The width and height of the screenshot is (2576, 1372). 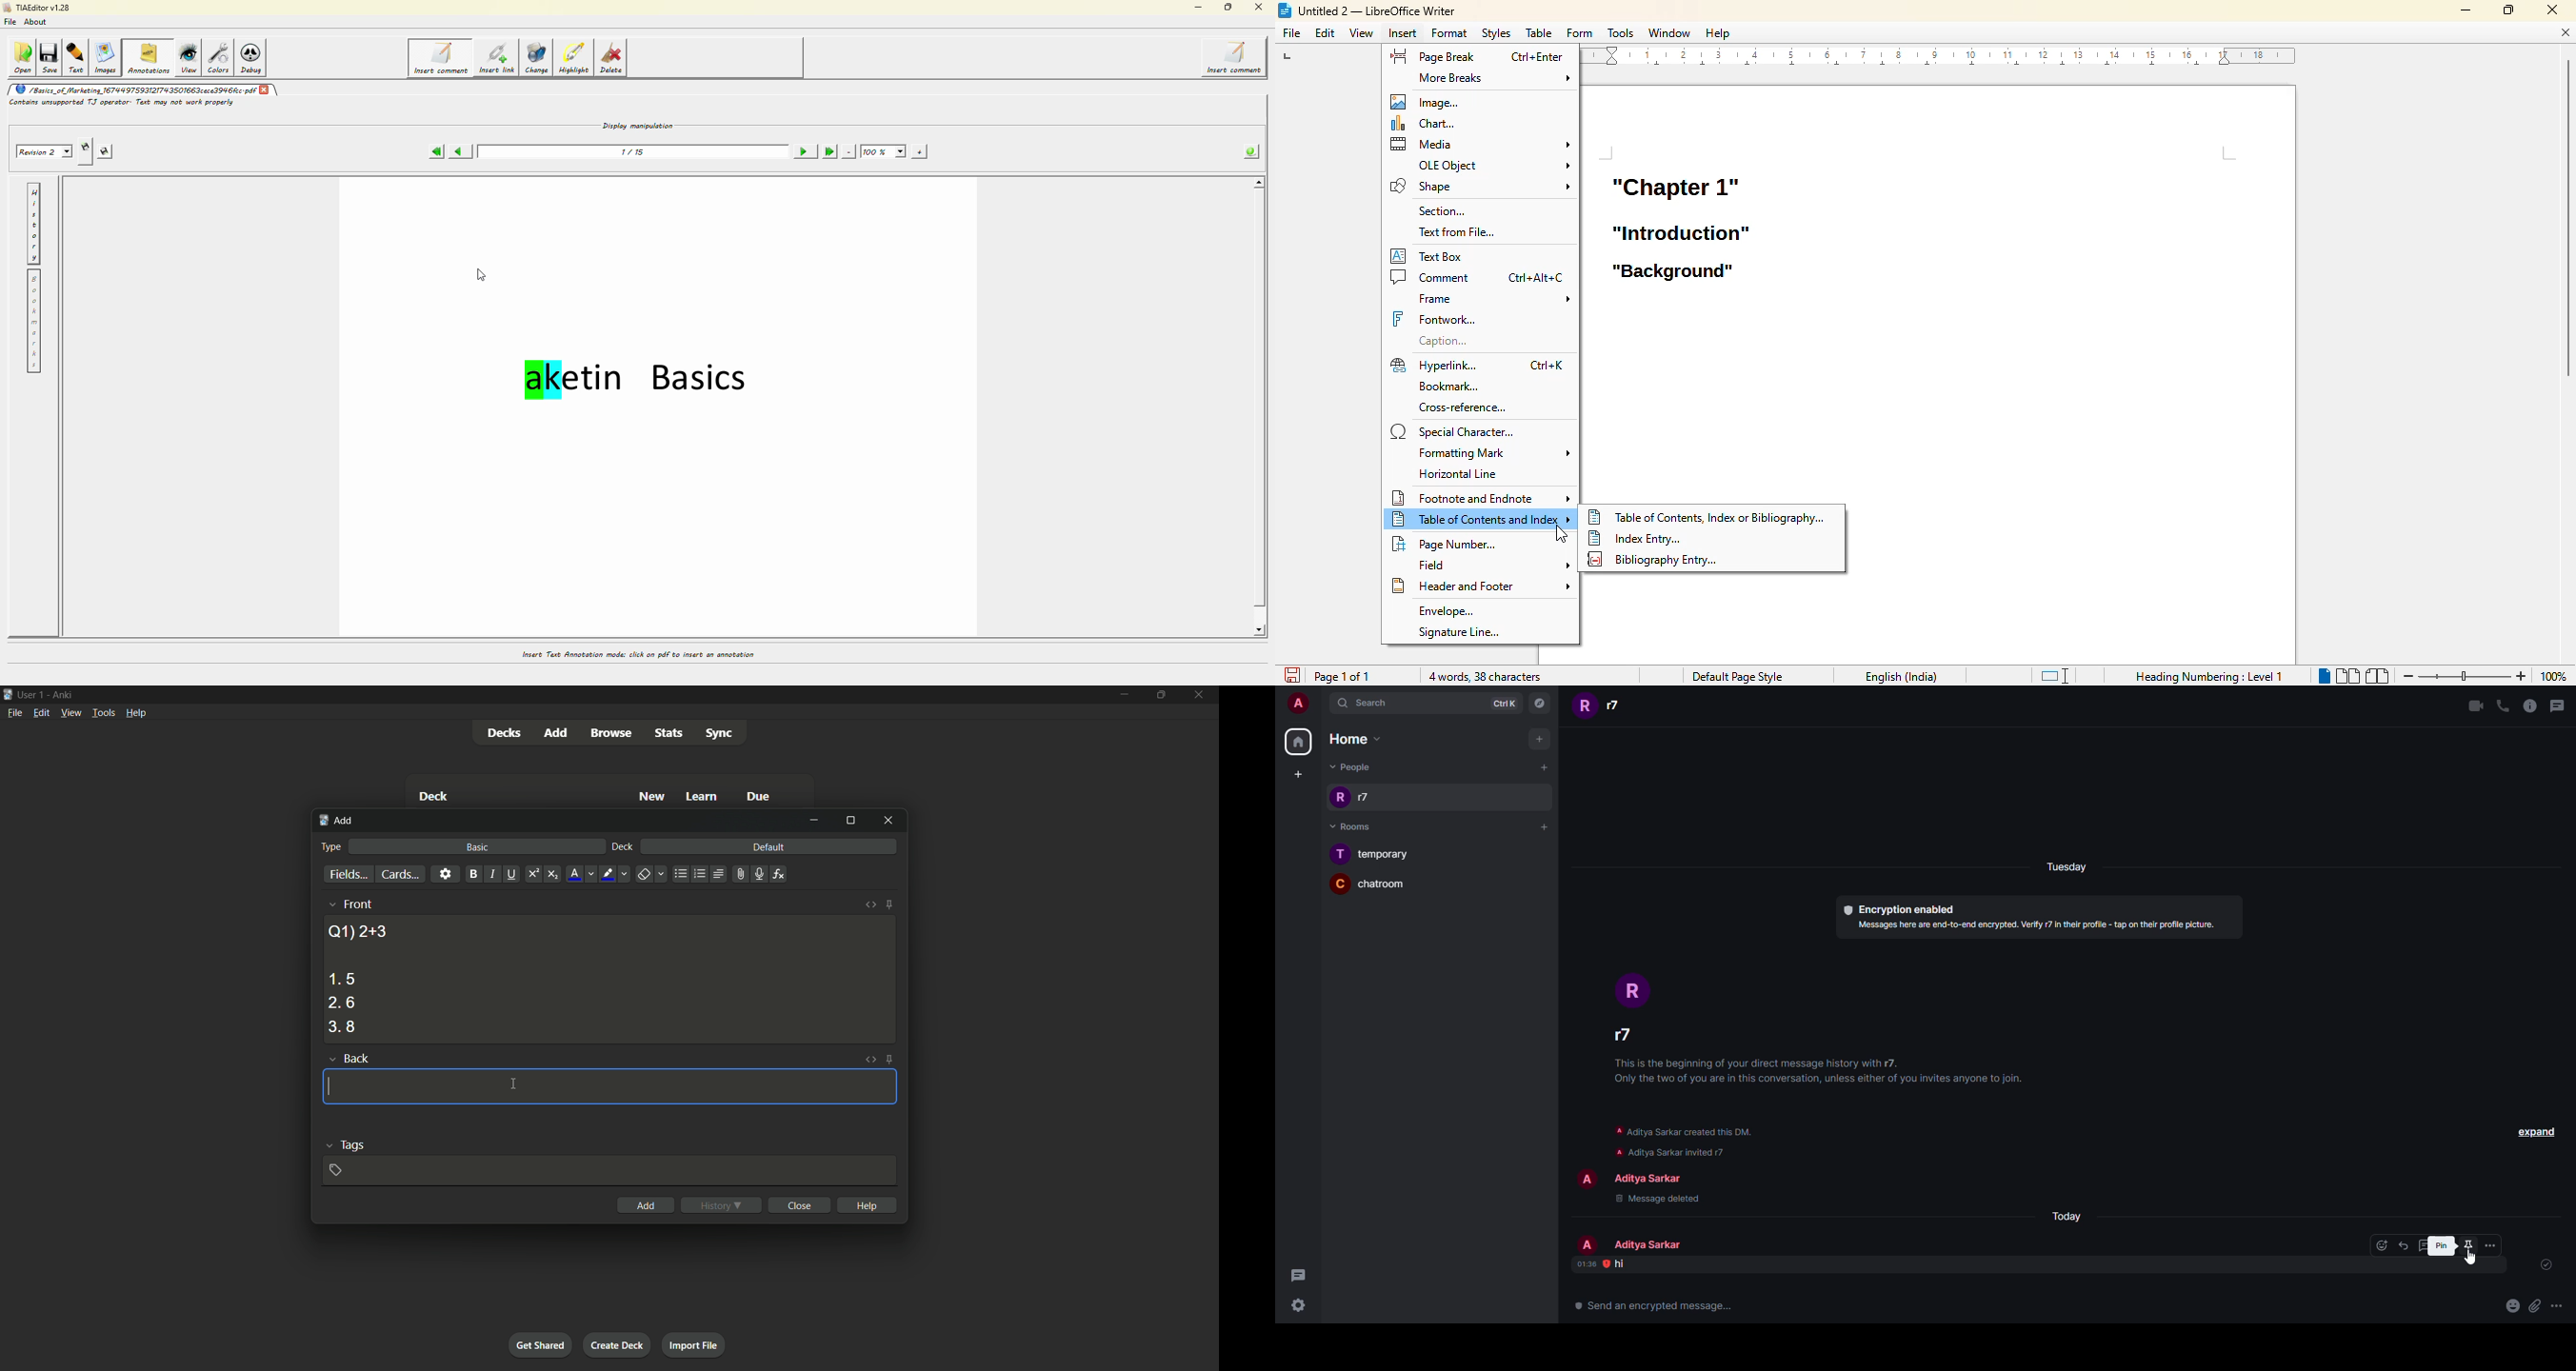 I want to click on shortcut for comment, so click(x=1537, y=278).